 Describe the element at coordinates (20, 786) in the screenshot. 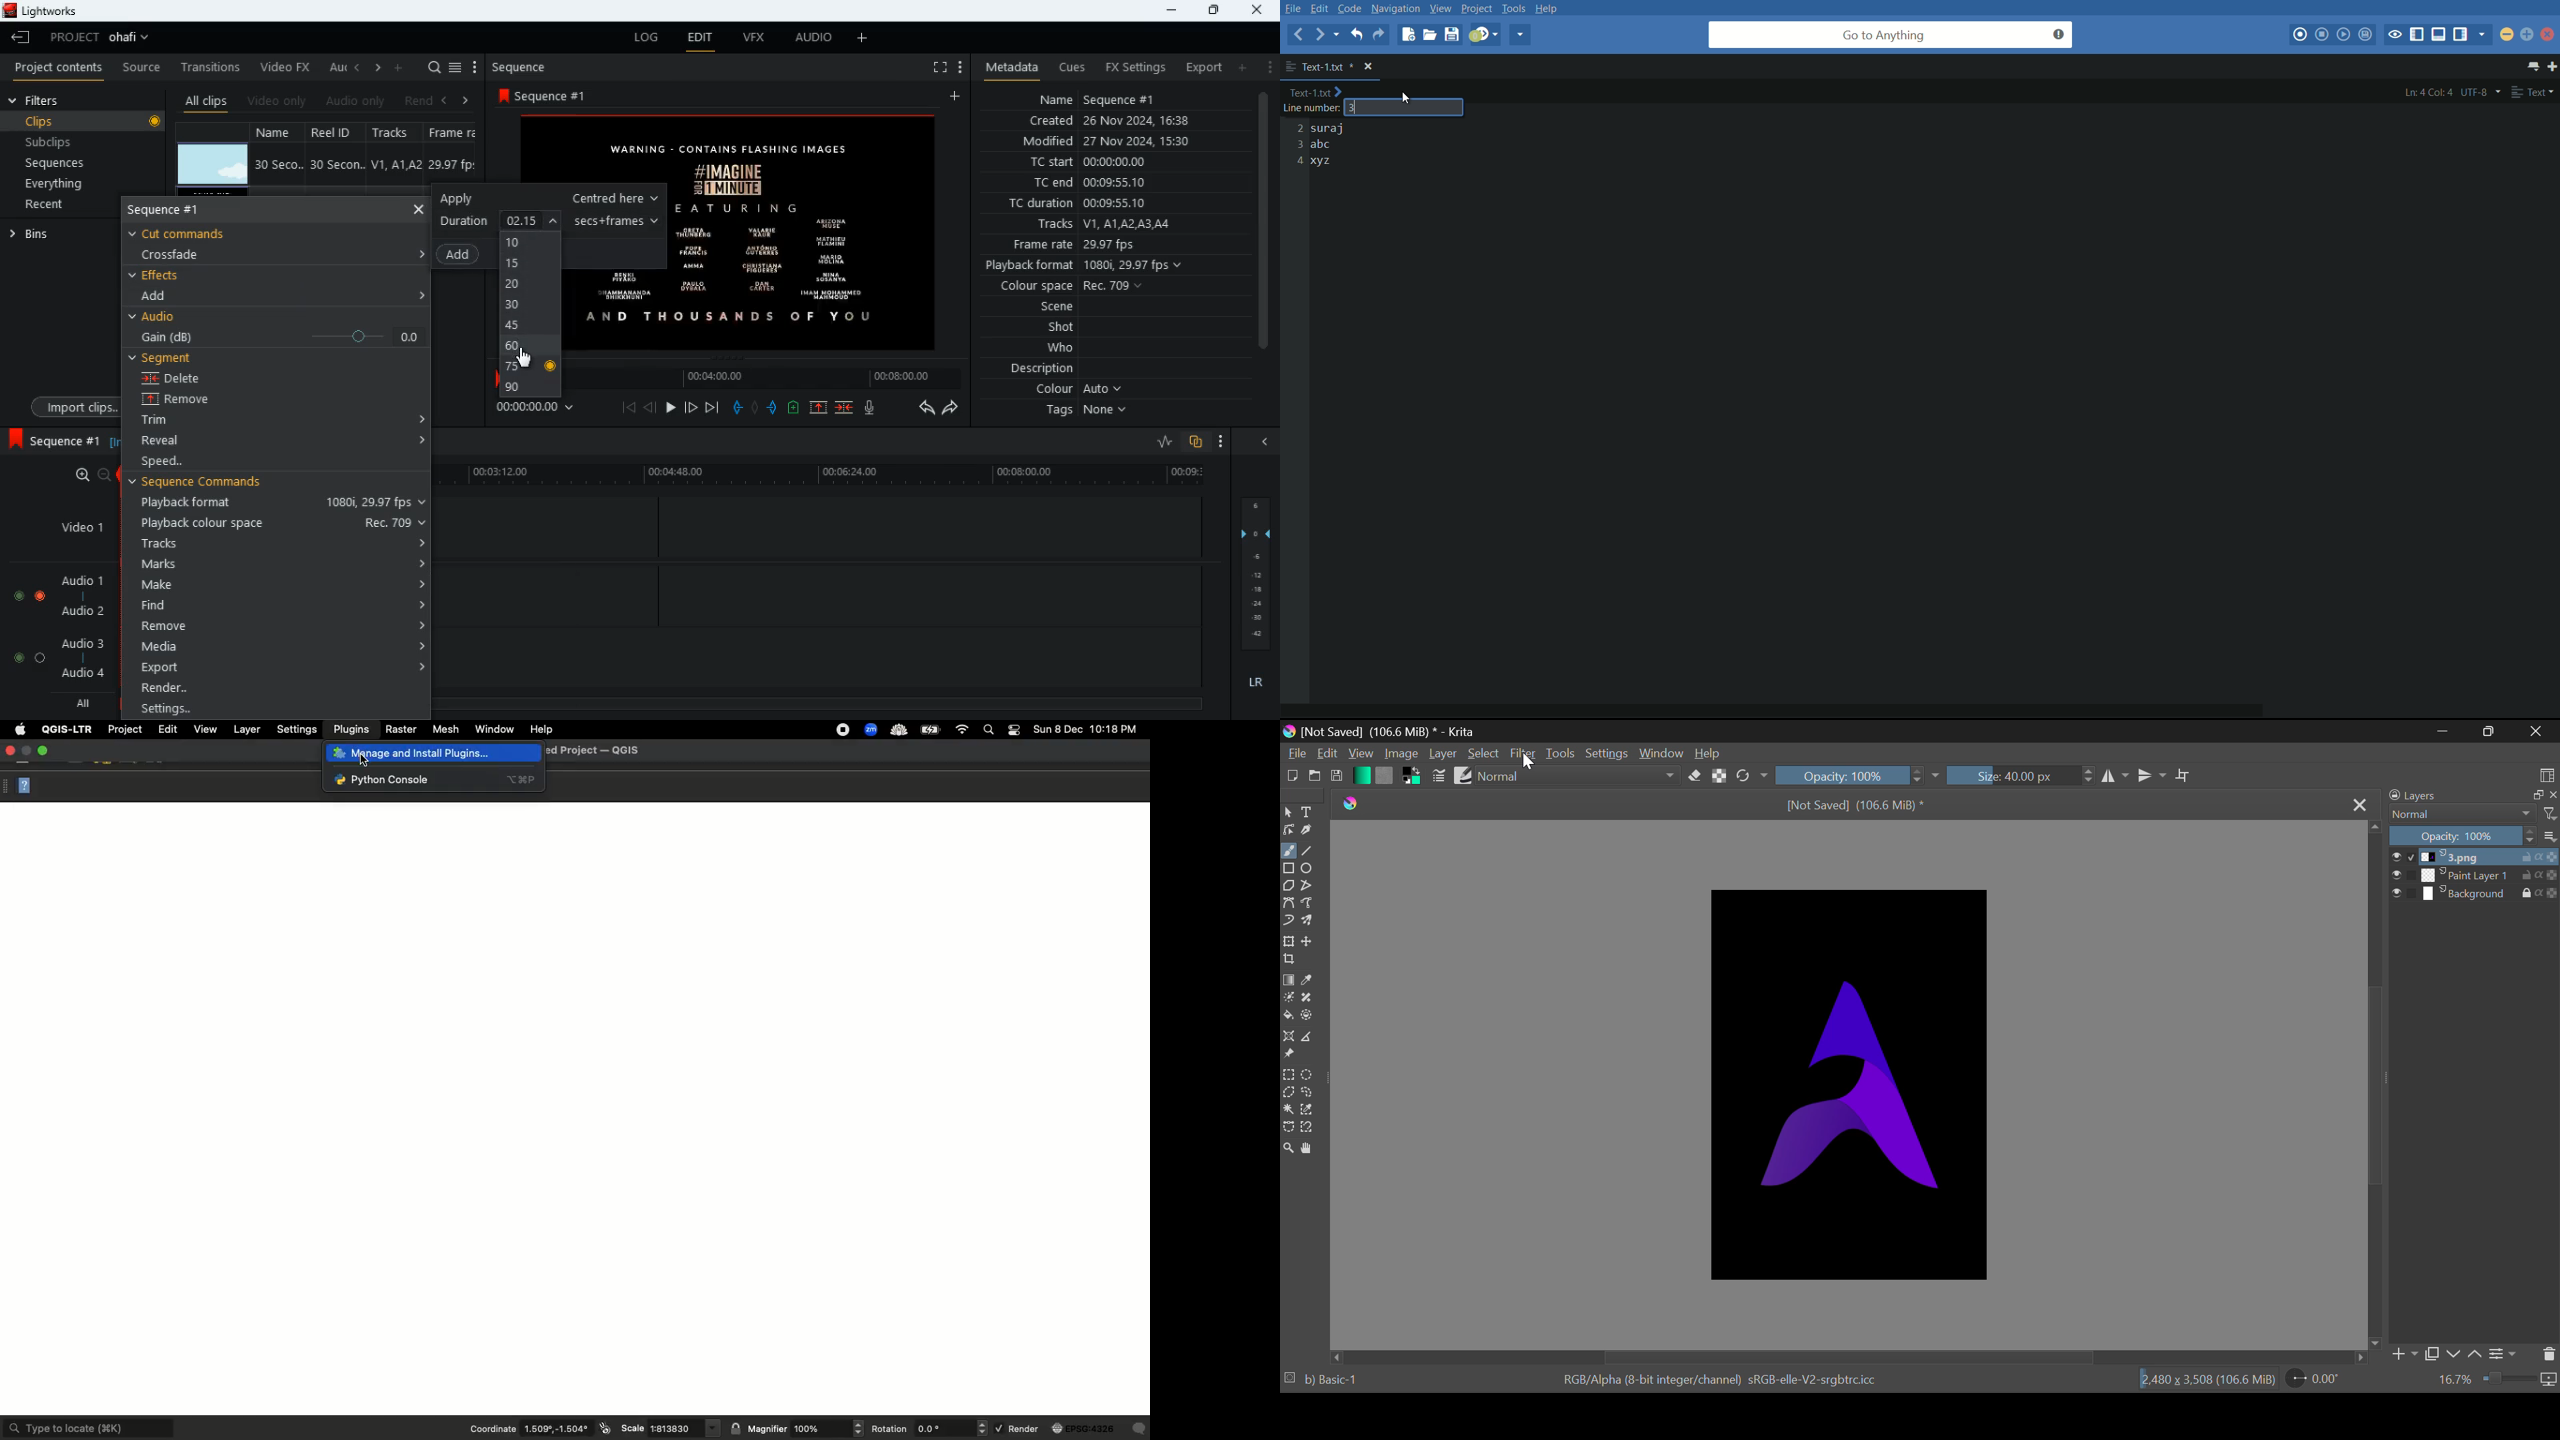

I see `Help` at that location.